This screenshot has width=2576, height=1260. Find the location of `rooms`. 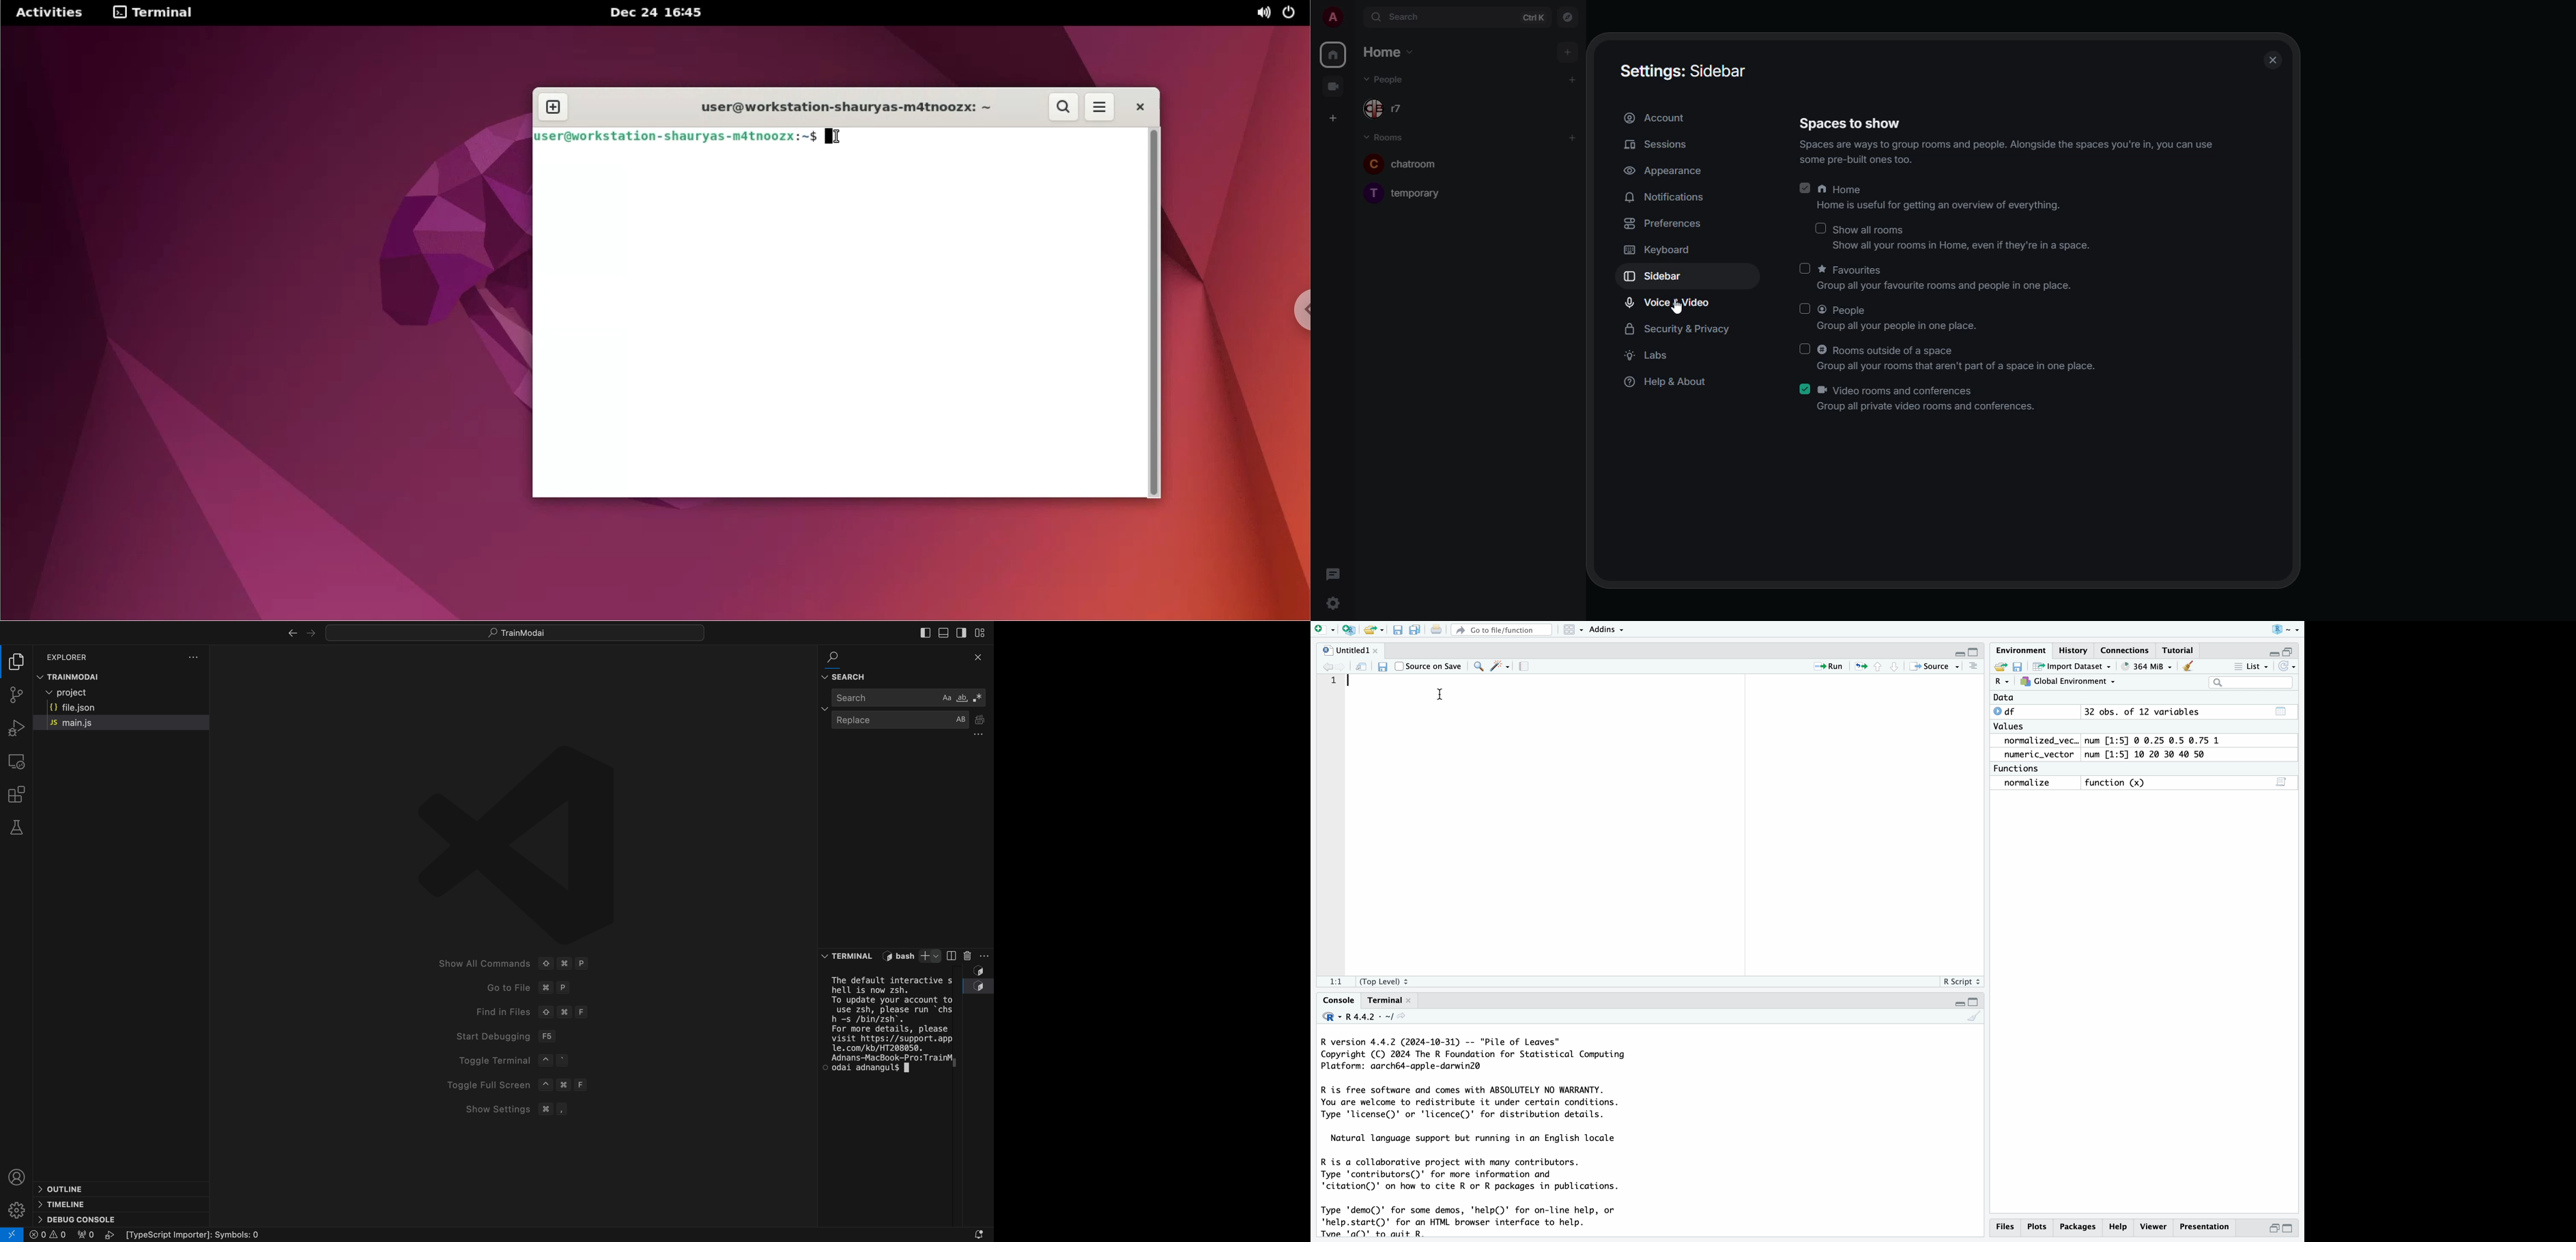

rooms is located at coordinates (1386, 137).